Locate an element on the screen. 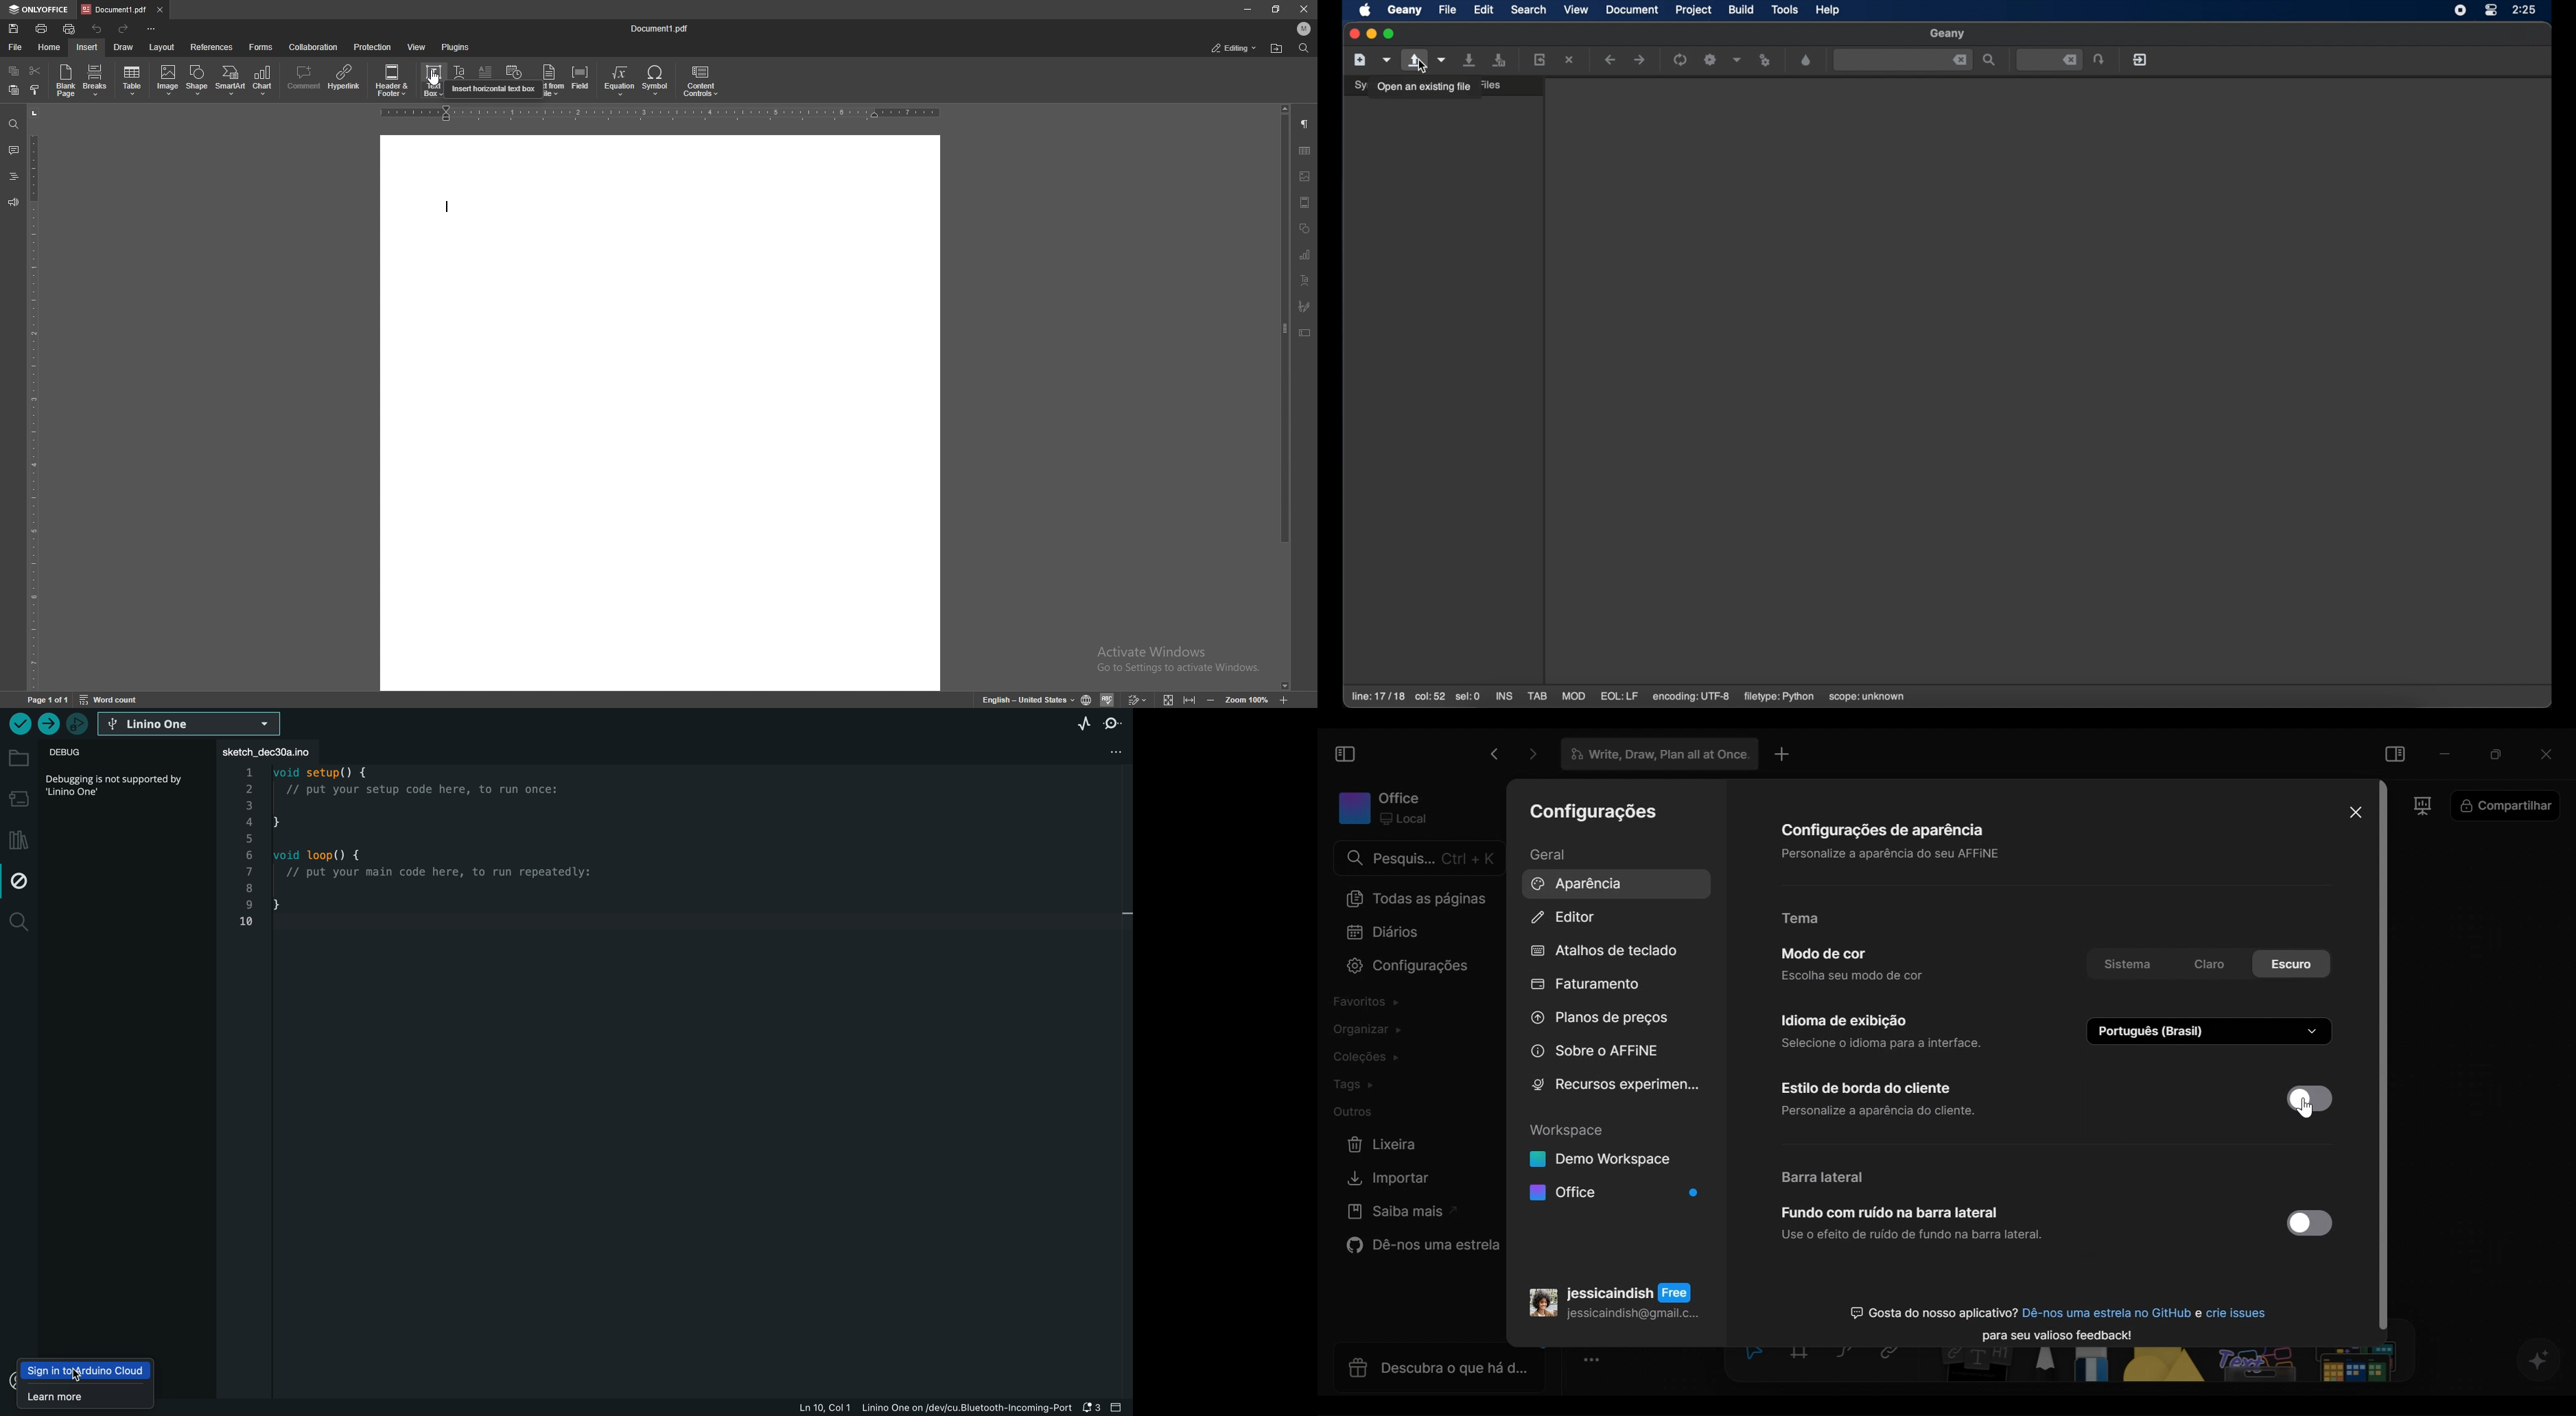 The height and width of the screenshot is (1428, 2576). text box is located at coordinates (434, 80).